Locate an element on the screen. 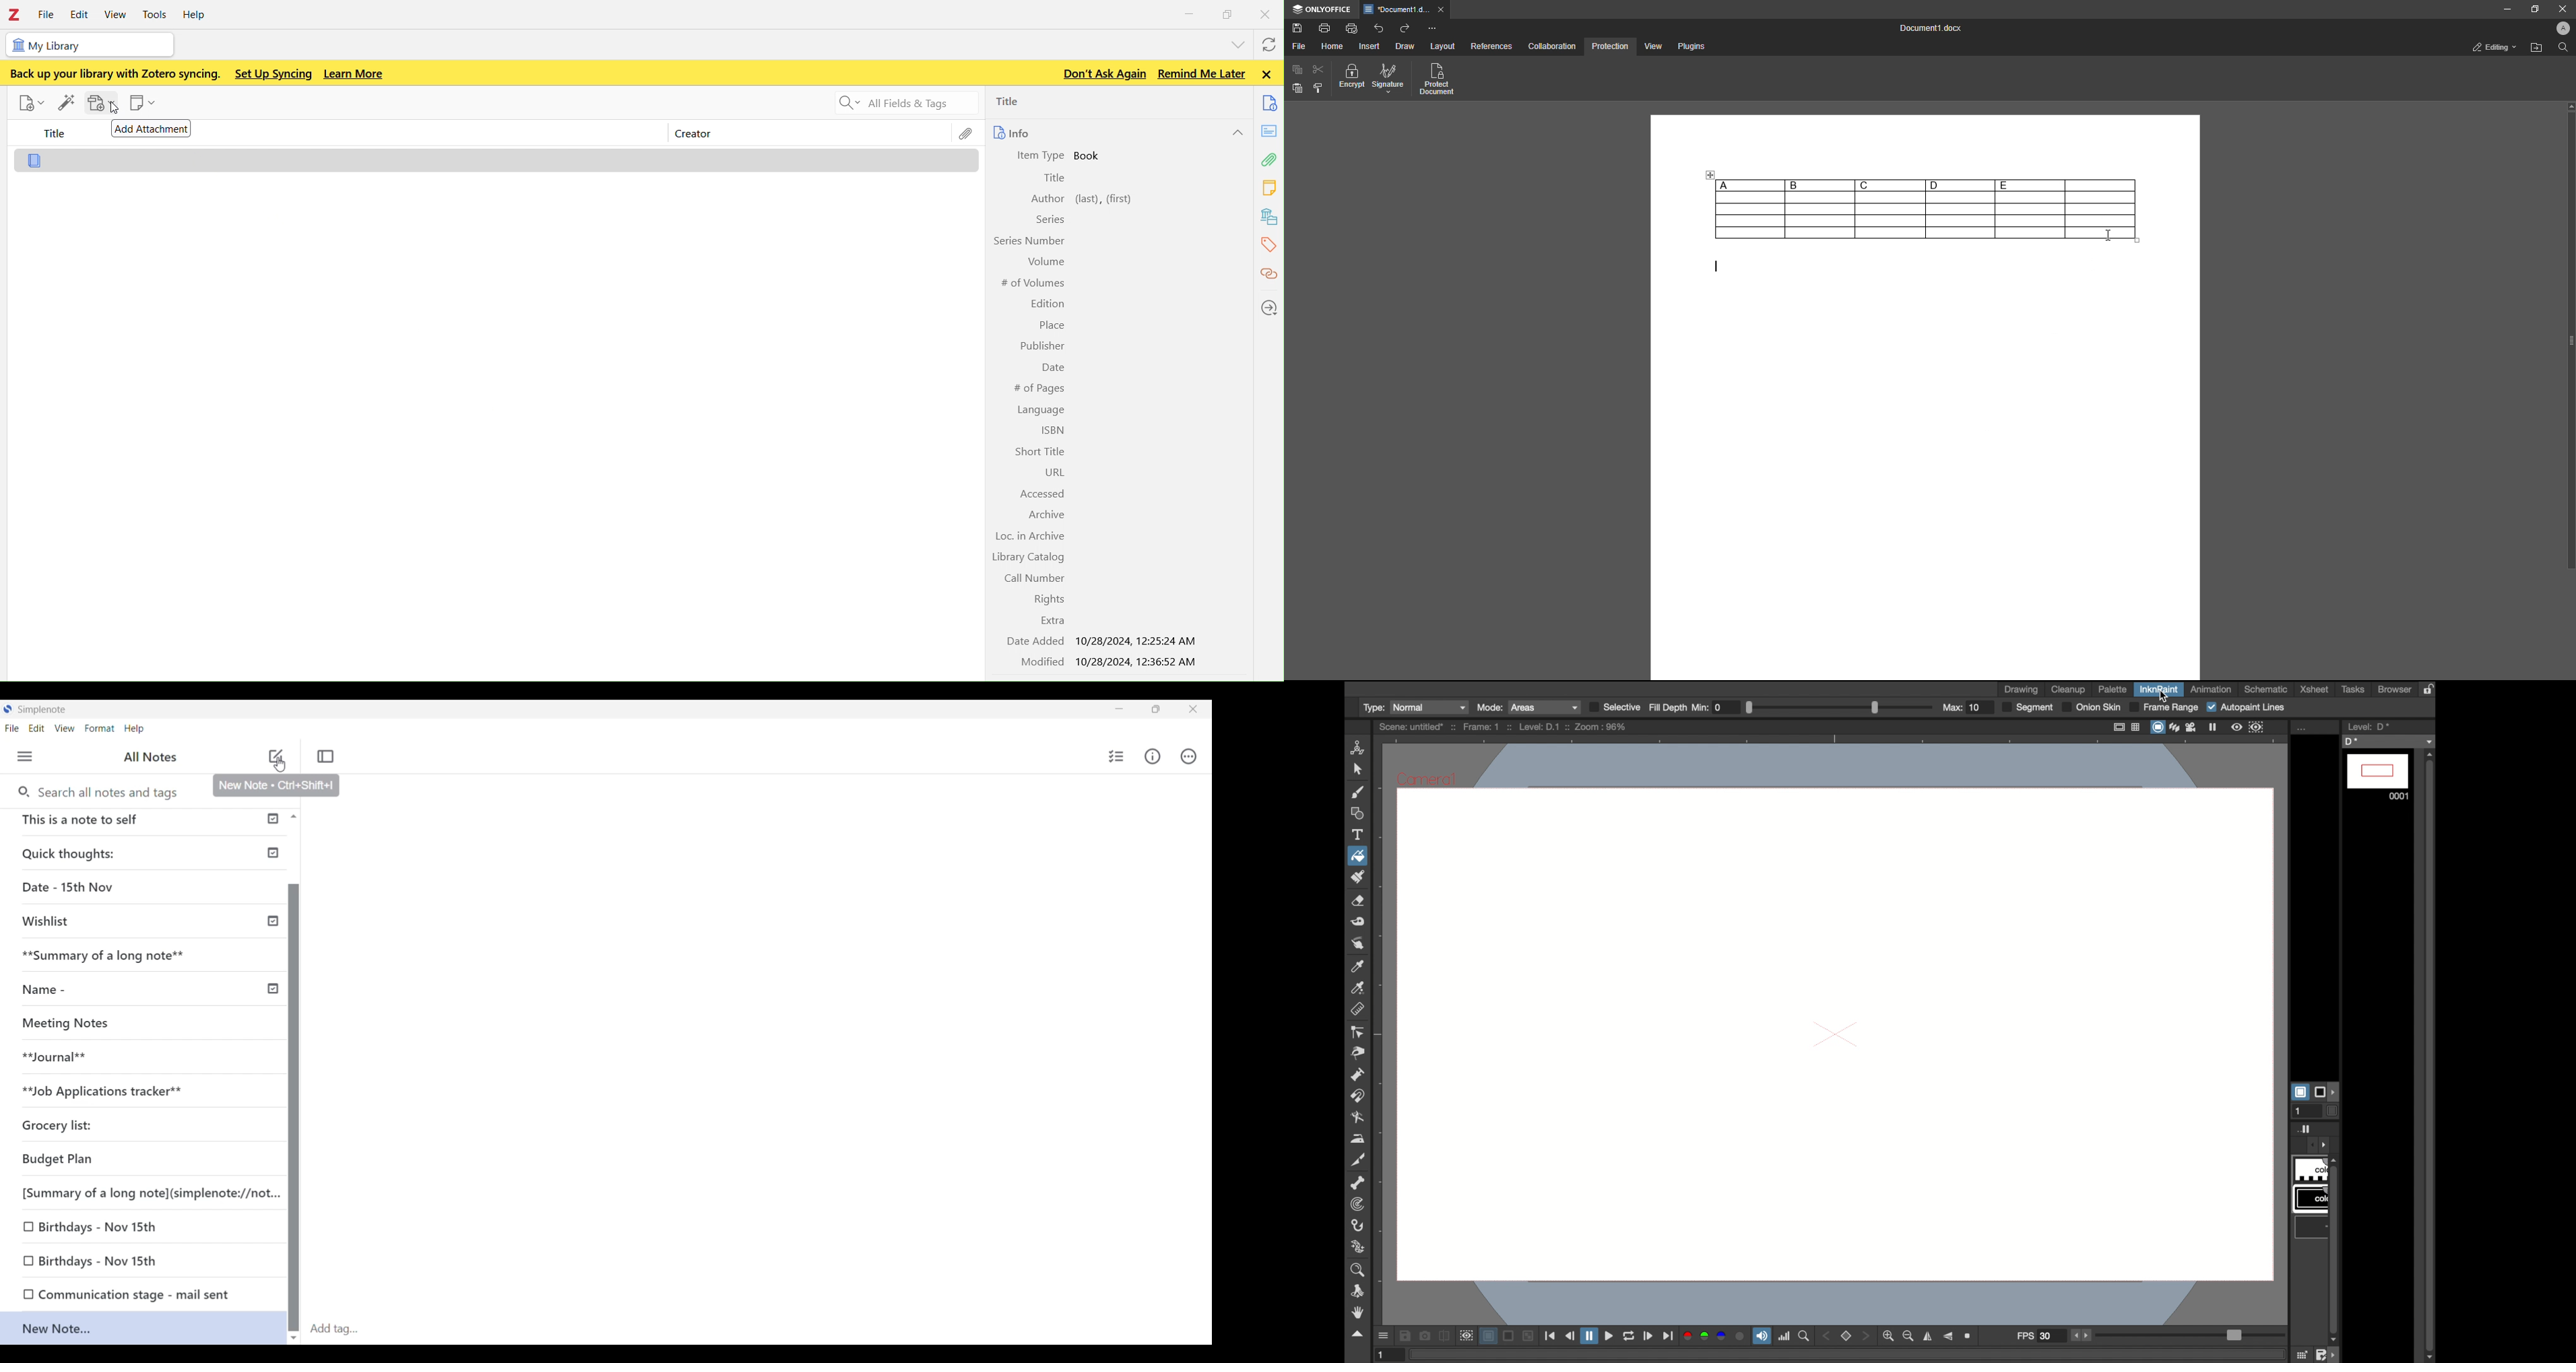 The height and width of the screenshot is (1372, 2576). # of Volumes is located at coordinates (1031, 282).